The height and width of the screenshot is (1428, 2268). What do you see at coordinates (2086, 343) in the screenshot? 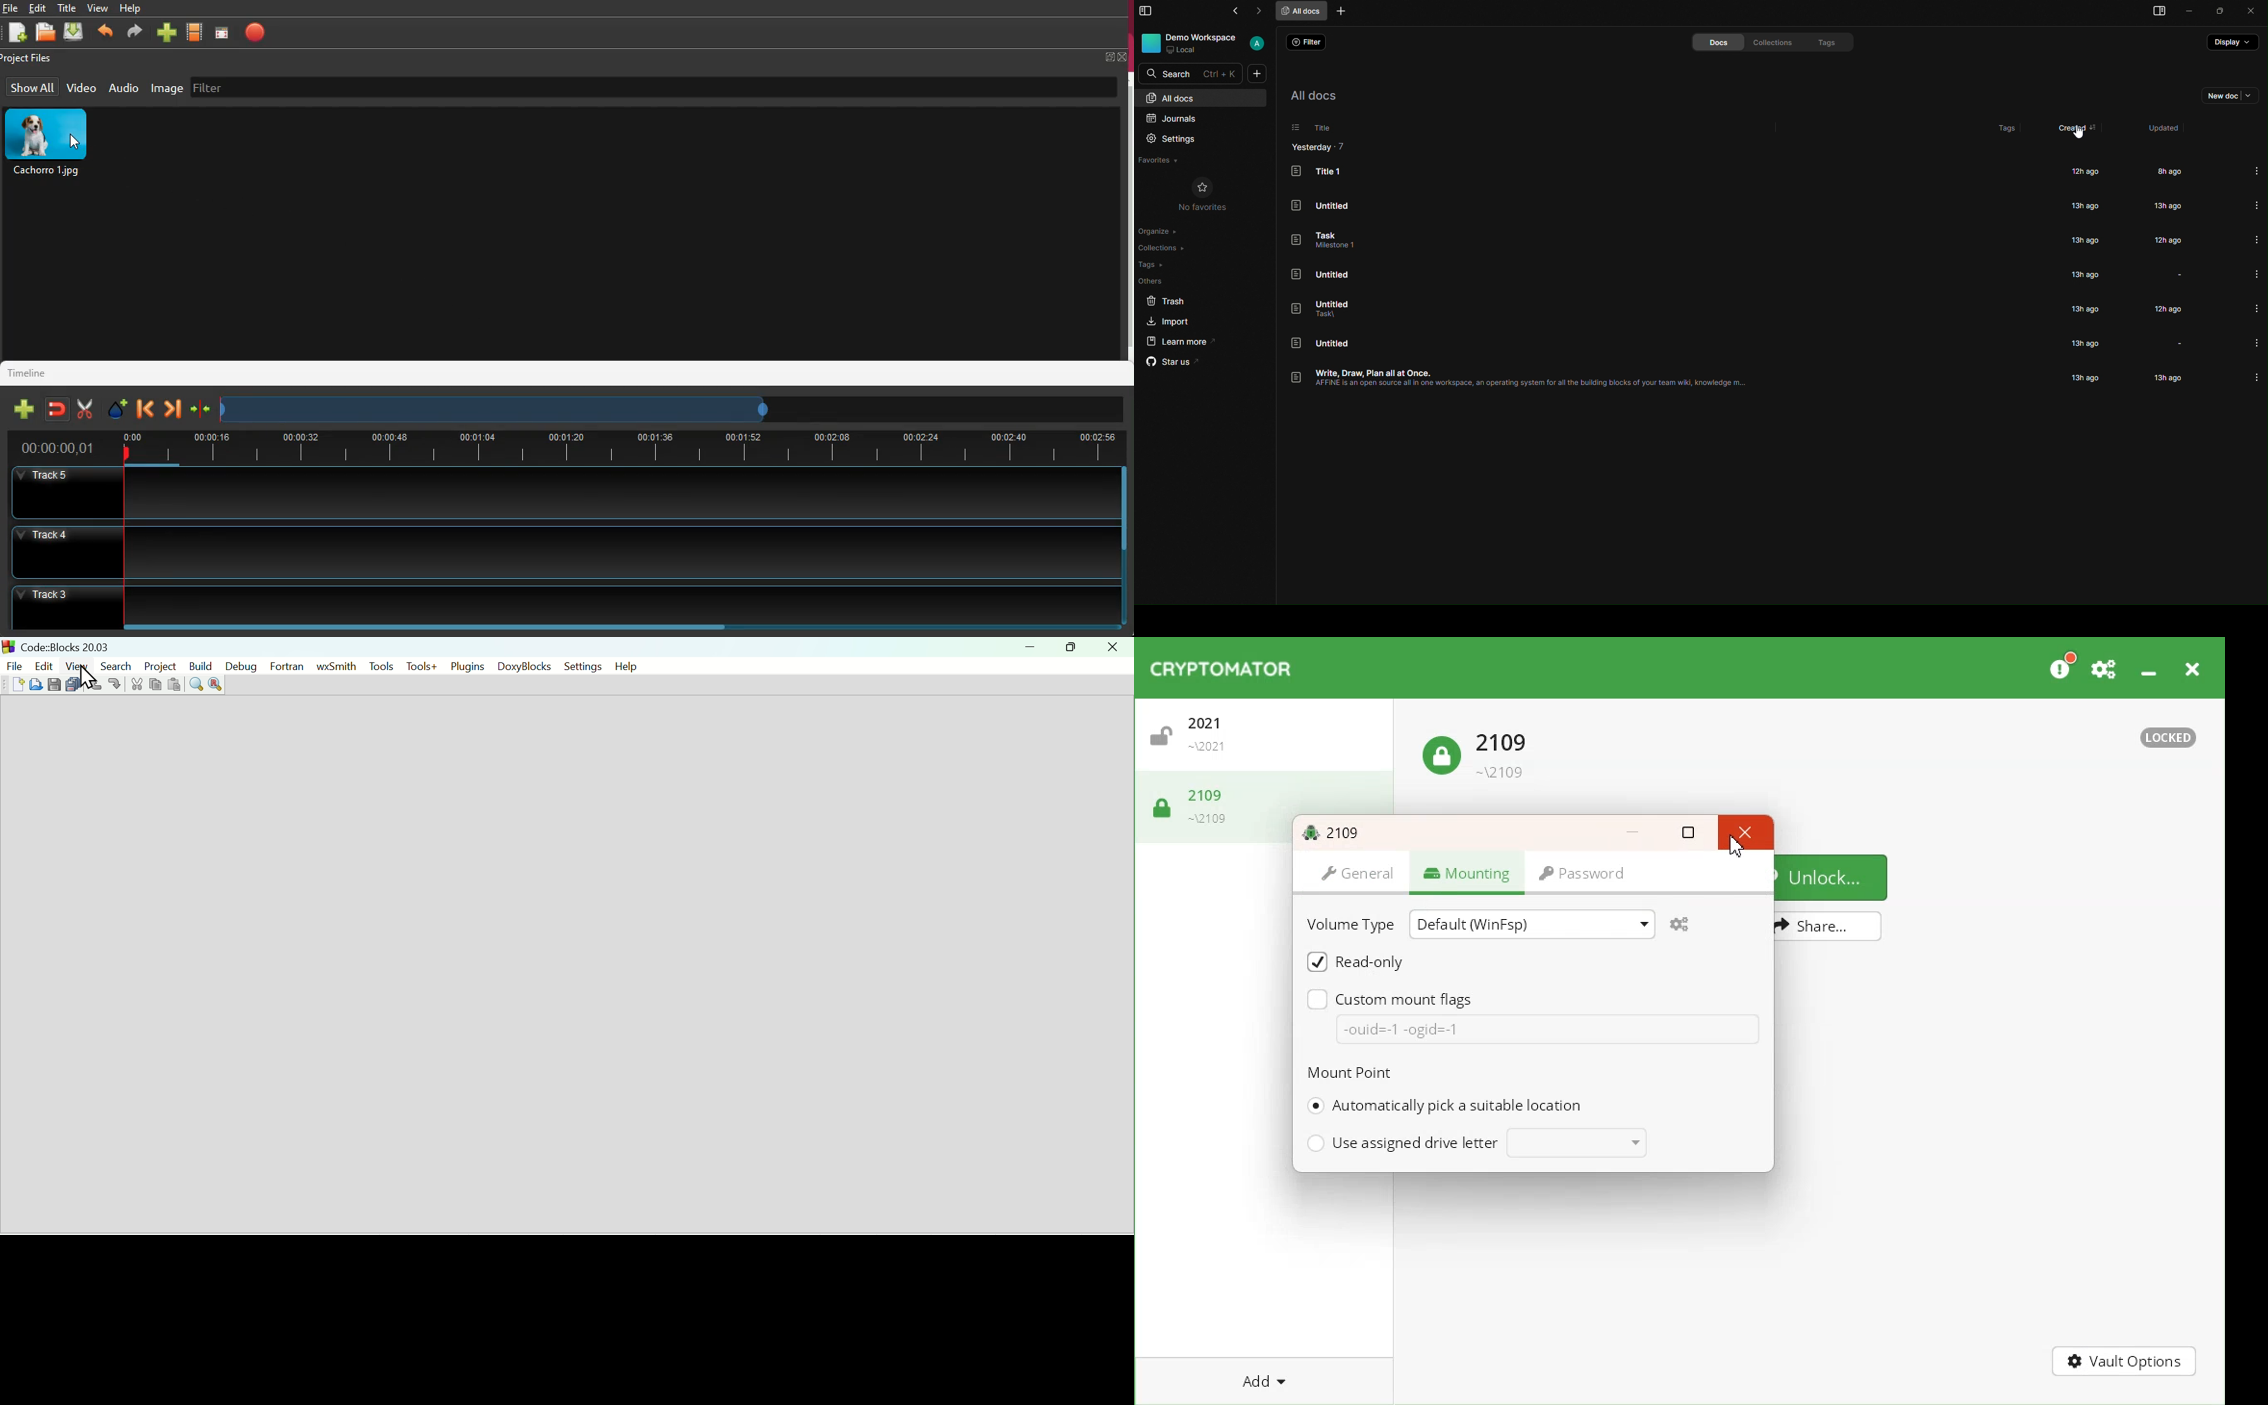
I see `13h ago` at bounding box center [2086, 343].